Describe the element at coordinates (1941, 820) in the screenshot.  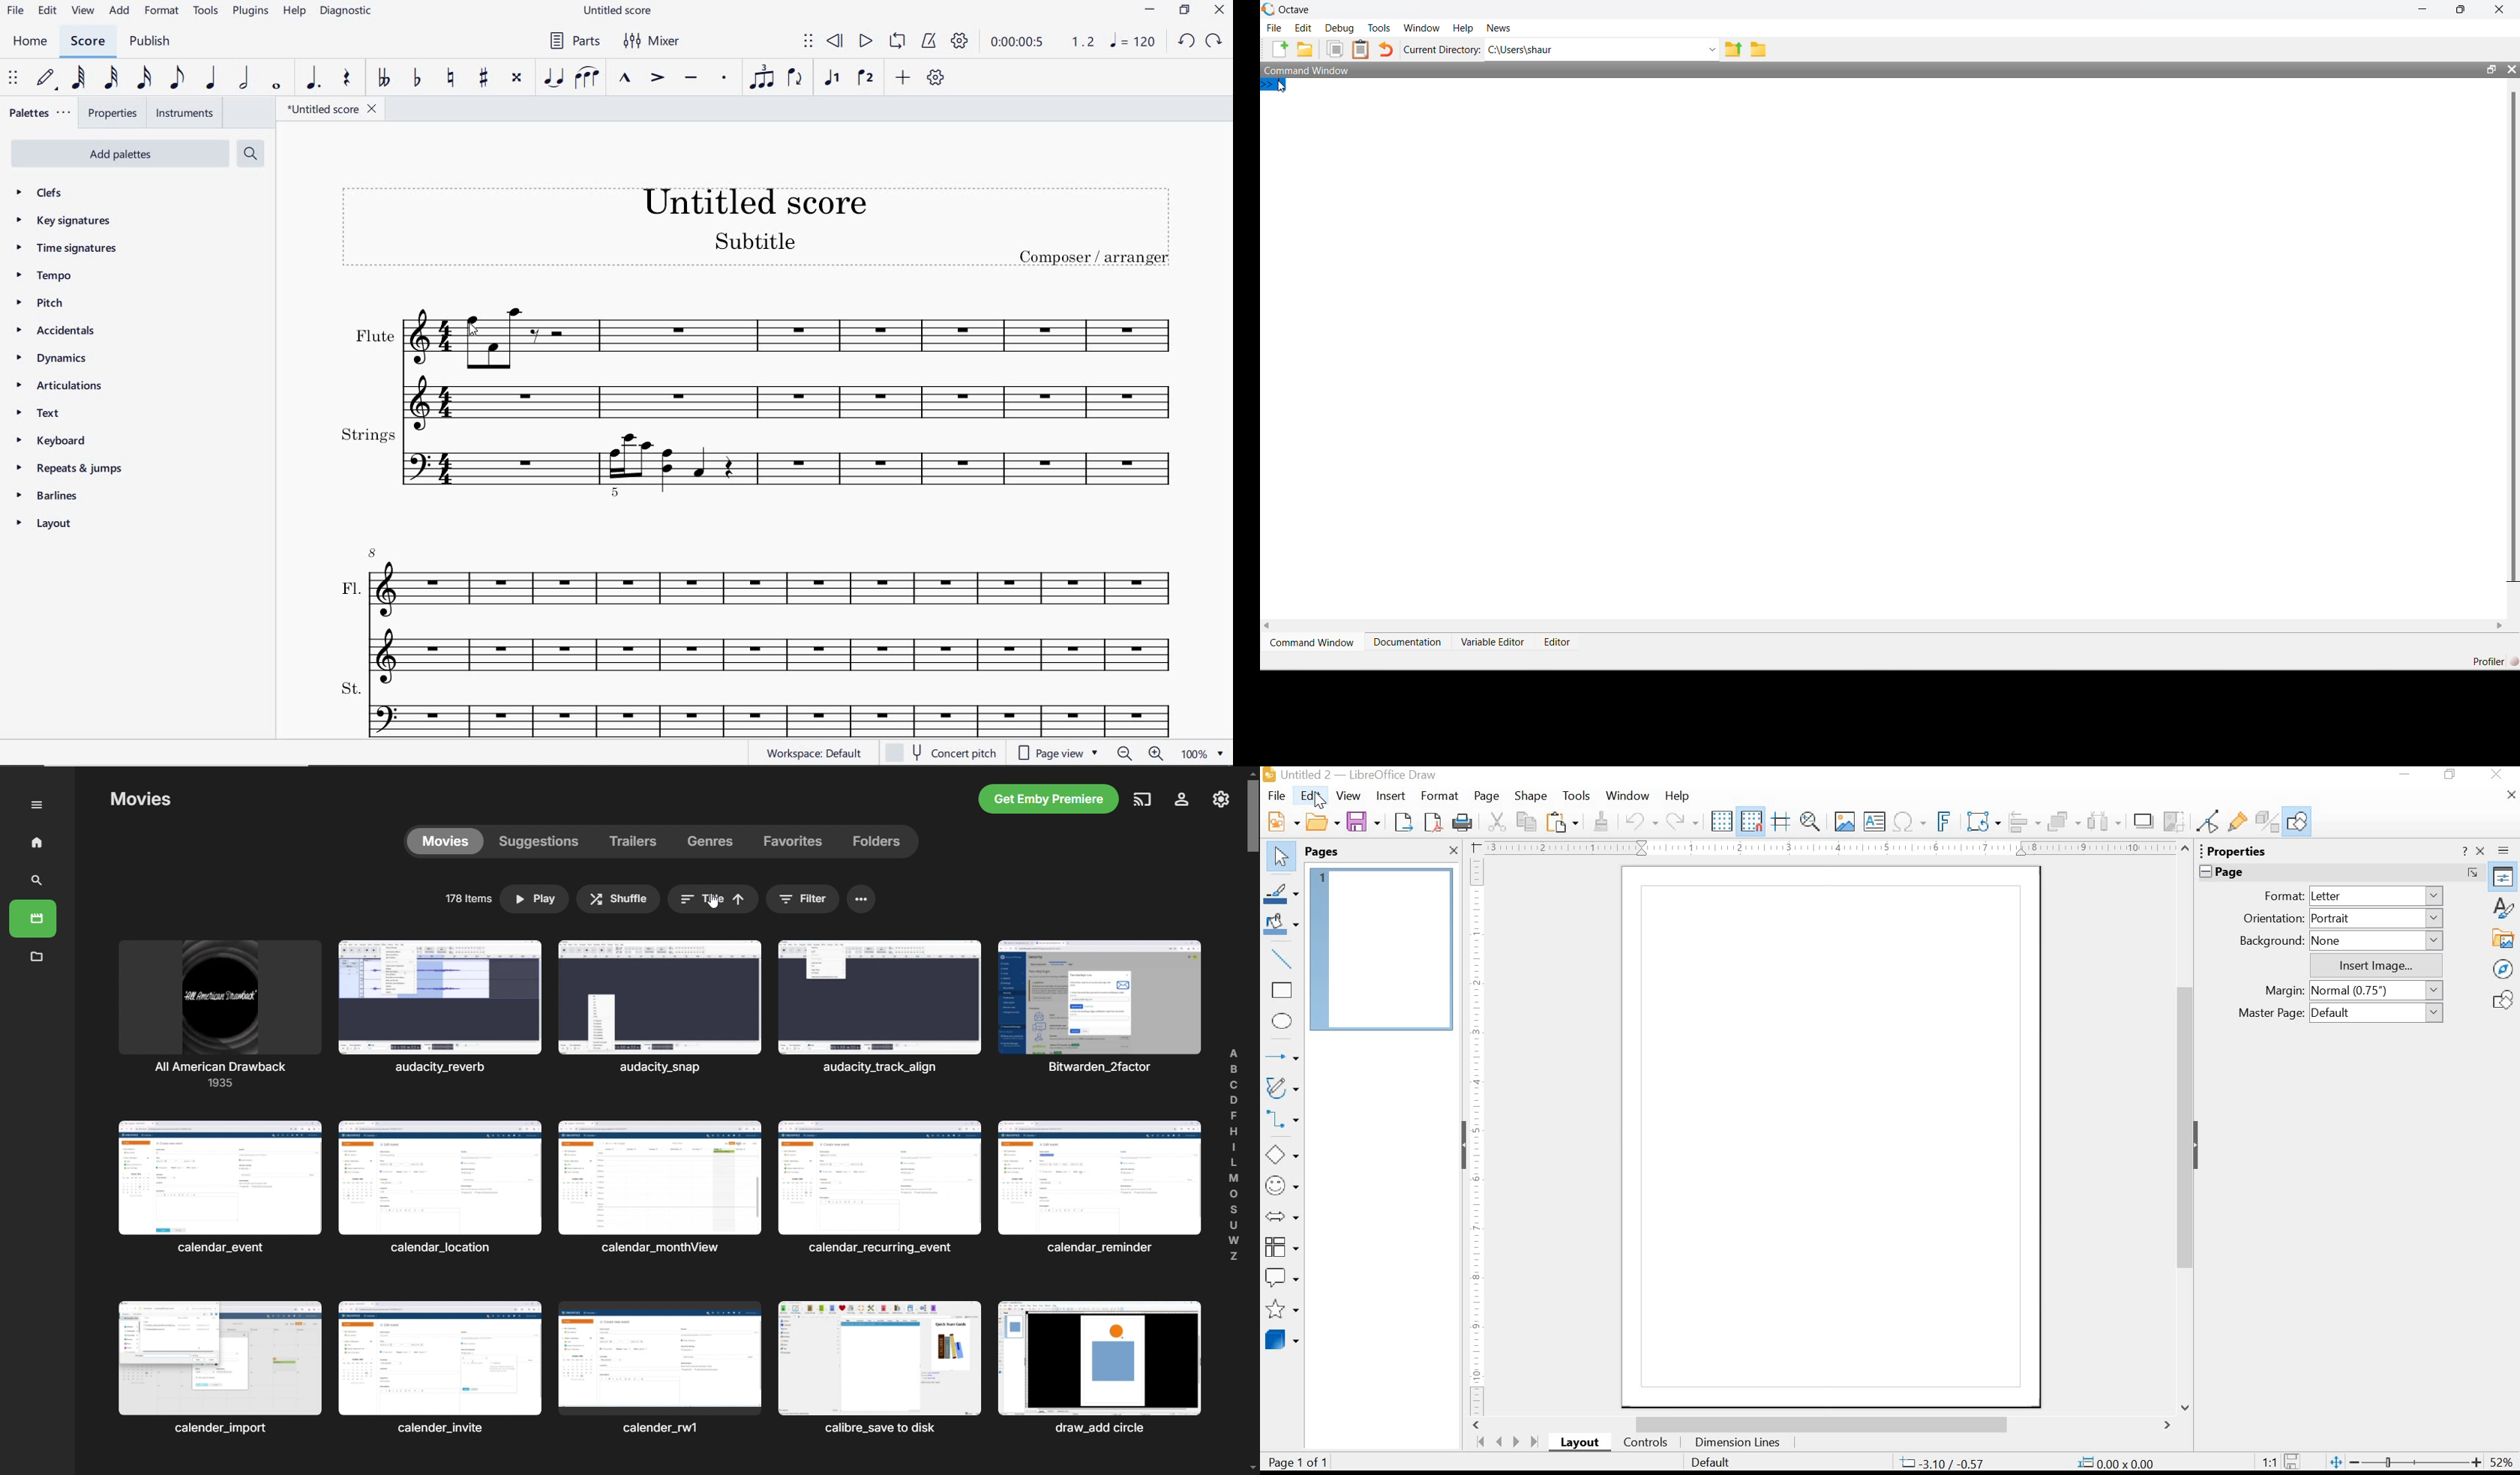
I see `Insert Frontwork Text` at that location.